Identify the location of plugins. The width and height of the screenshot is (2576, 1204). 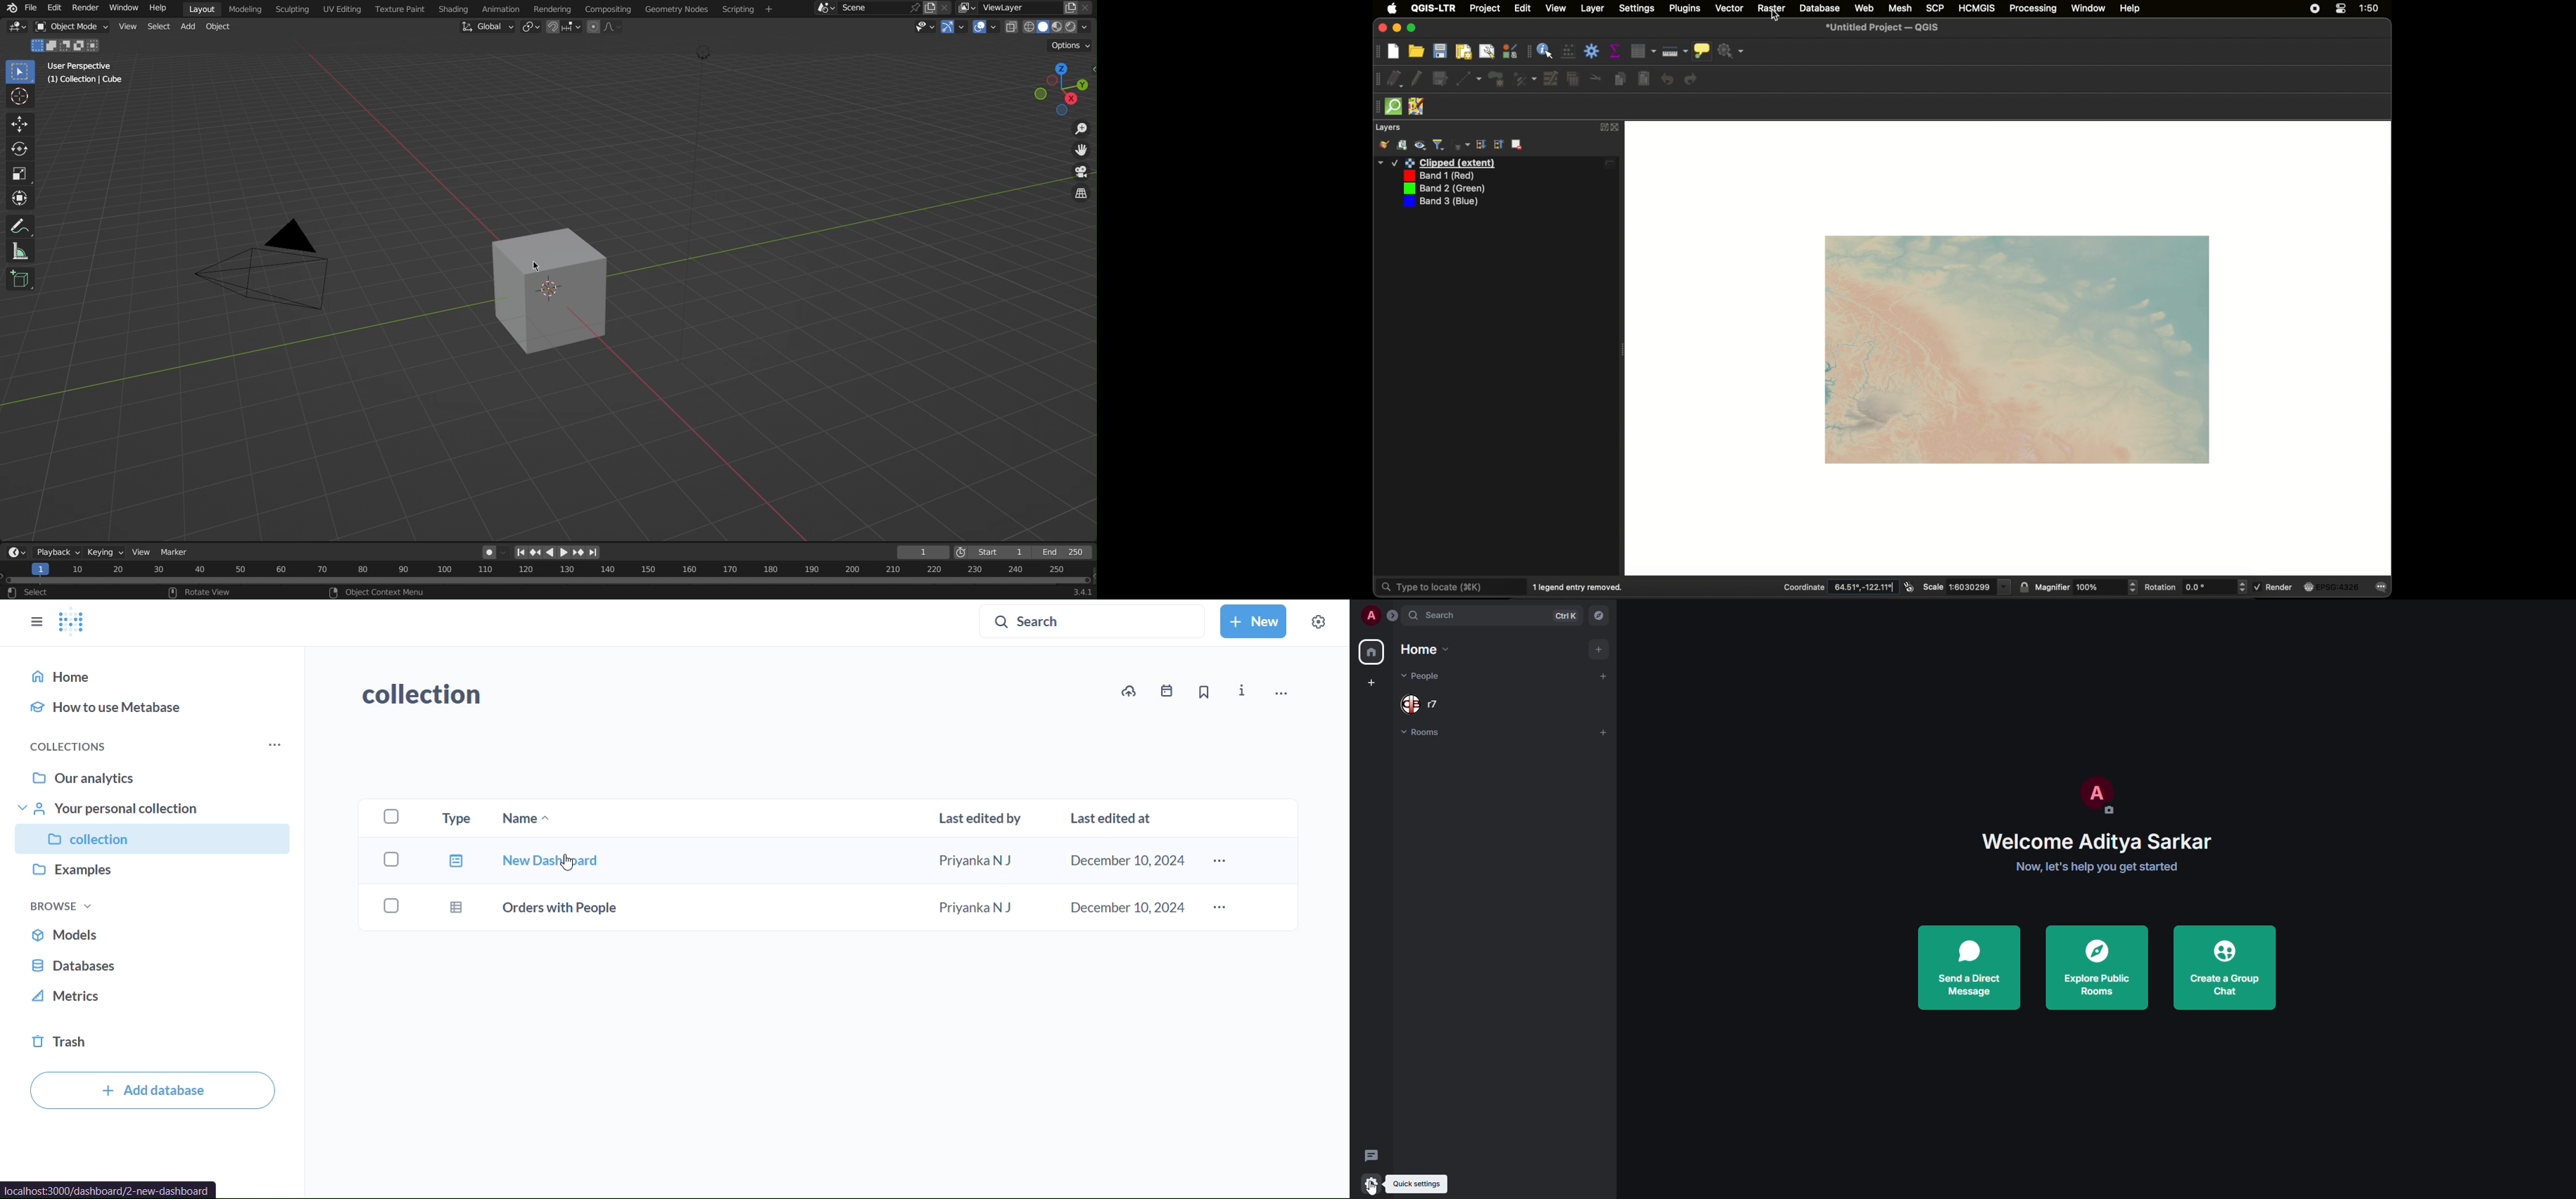
(1685, 8).